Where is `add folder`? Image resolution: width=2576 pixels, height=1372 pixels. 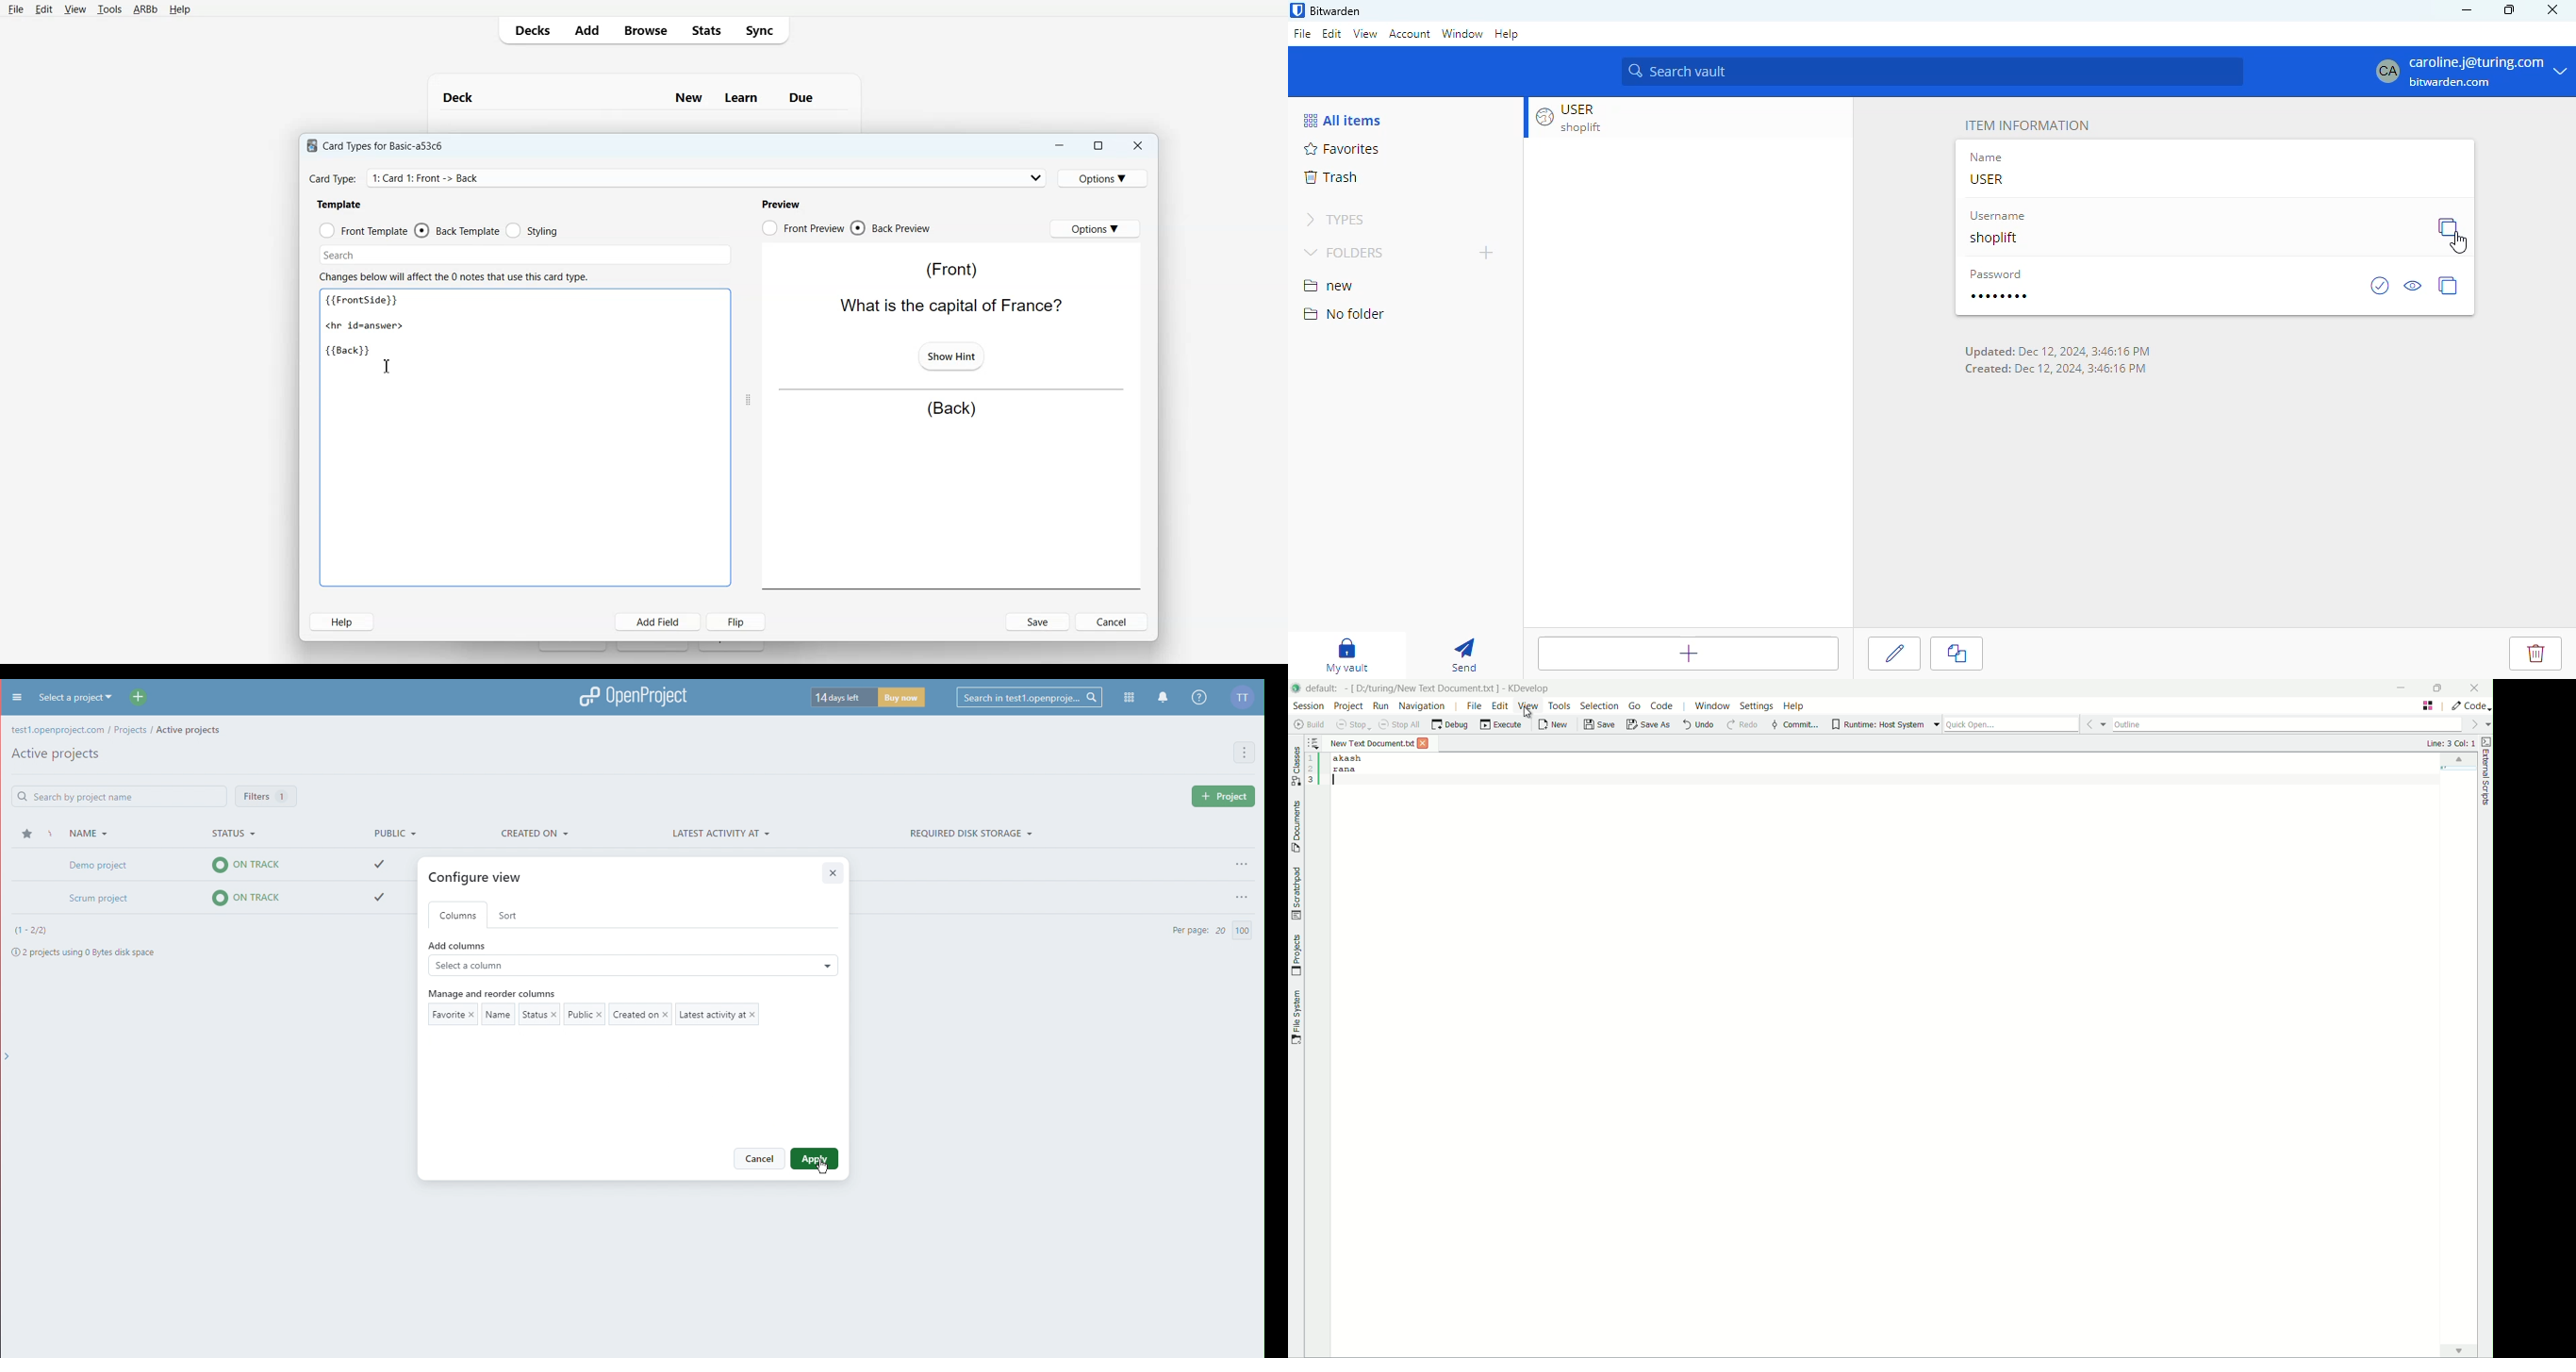 add folder is located at coordinates (1487, 252).